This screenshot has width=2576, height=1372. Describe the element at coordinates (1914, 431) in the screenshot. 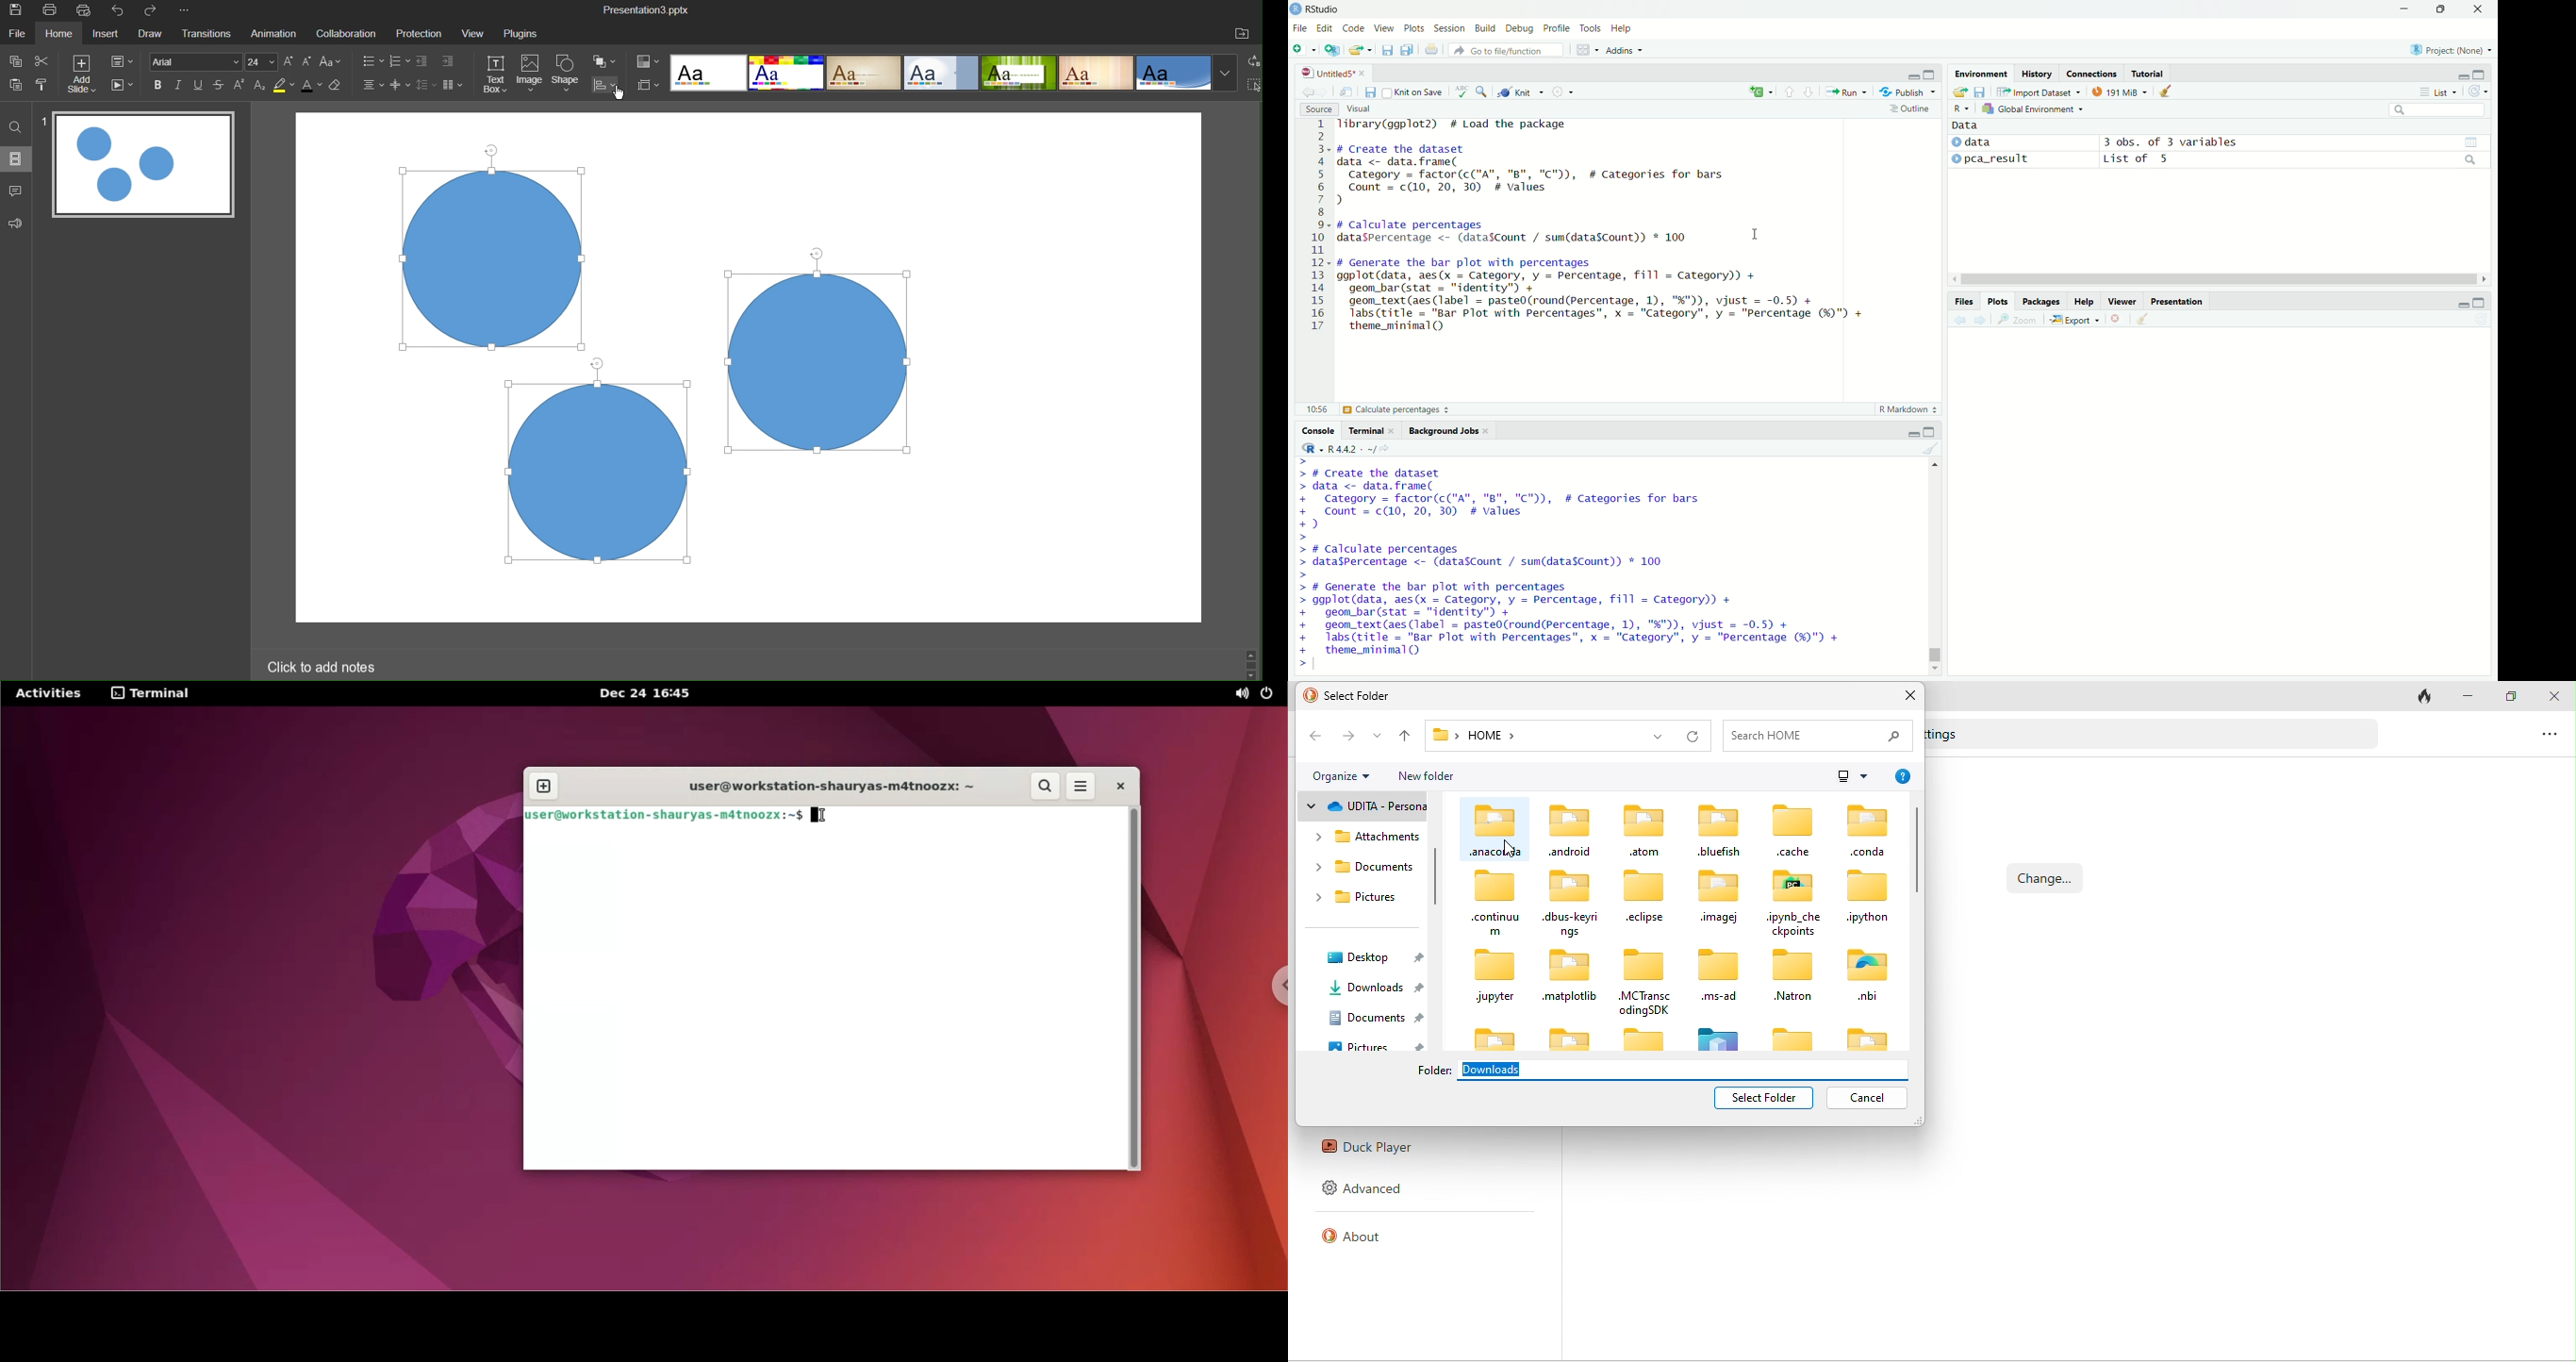

I see `minimize` at that location.